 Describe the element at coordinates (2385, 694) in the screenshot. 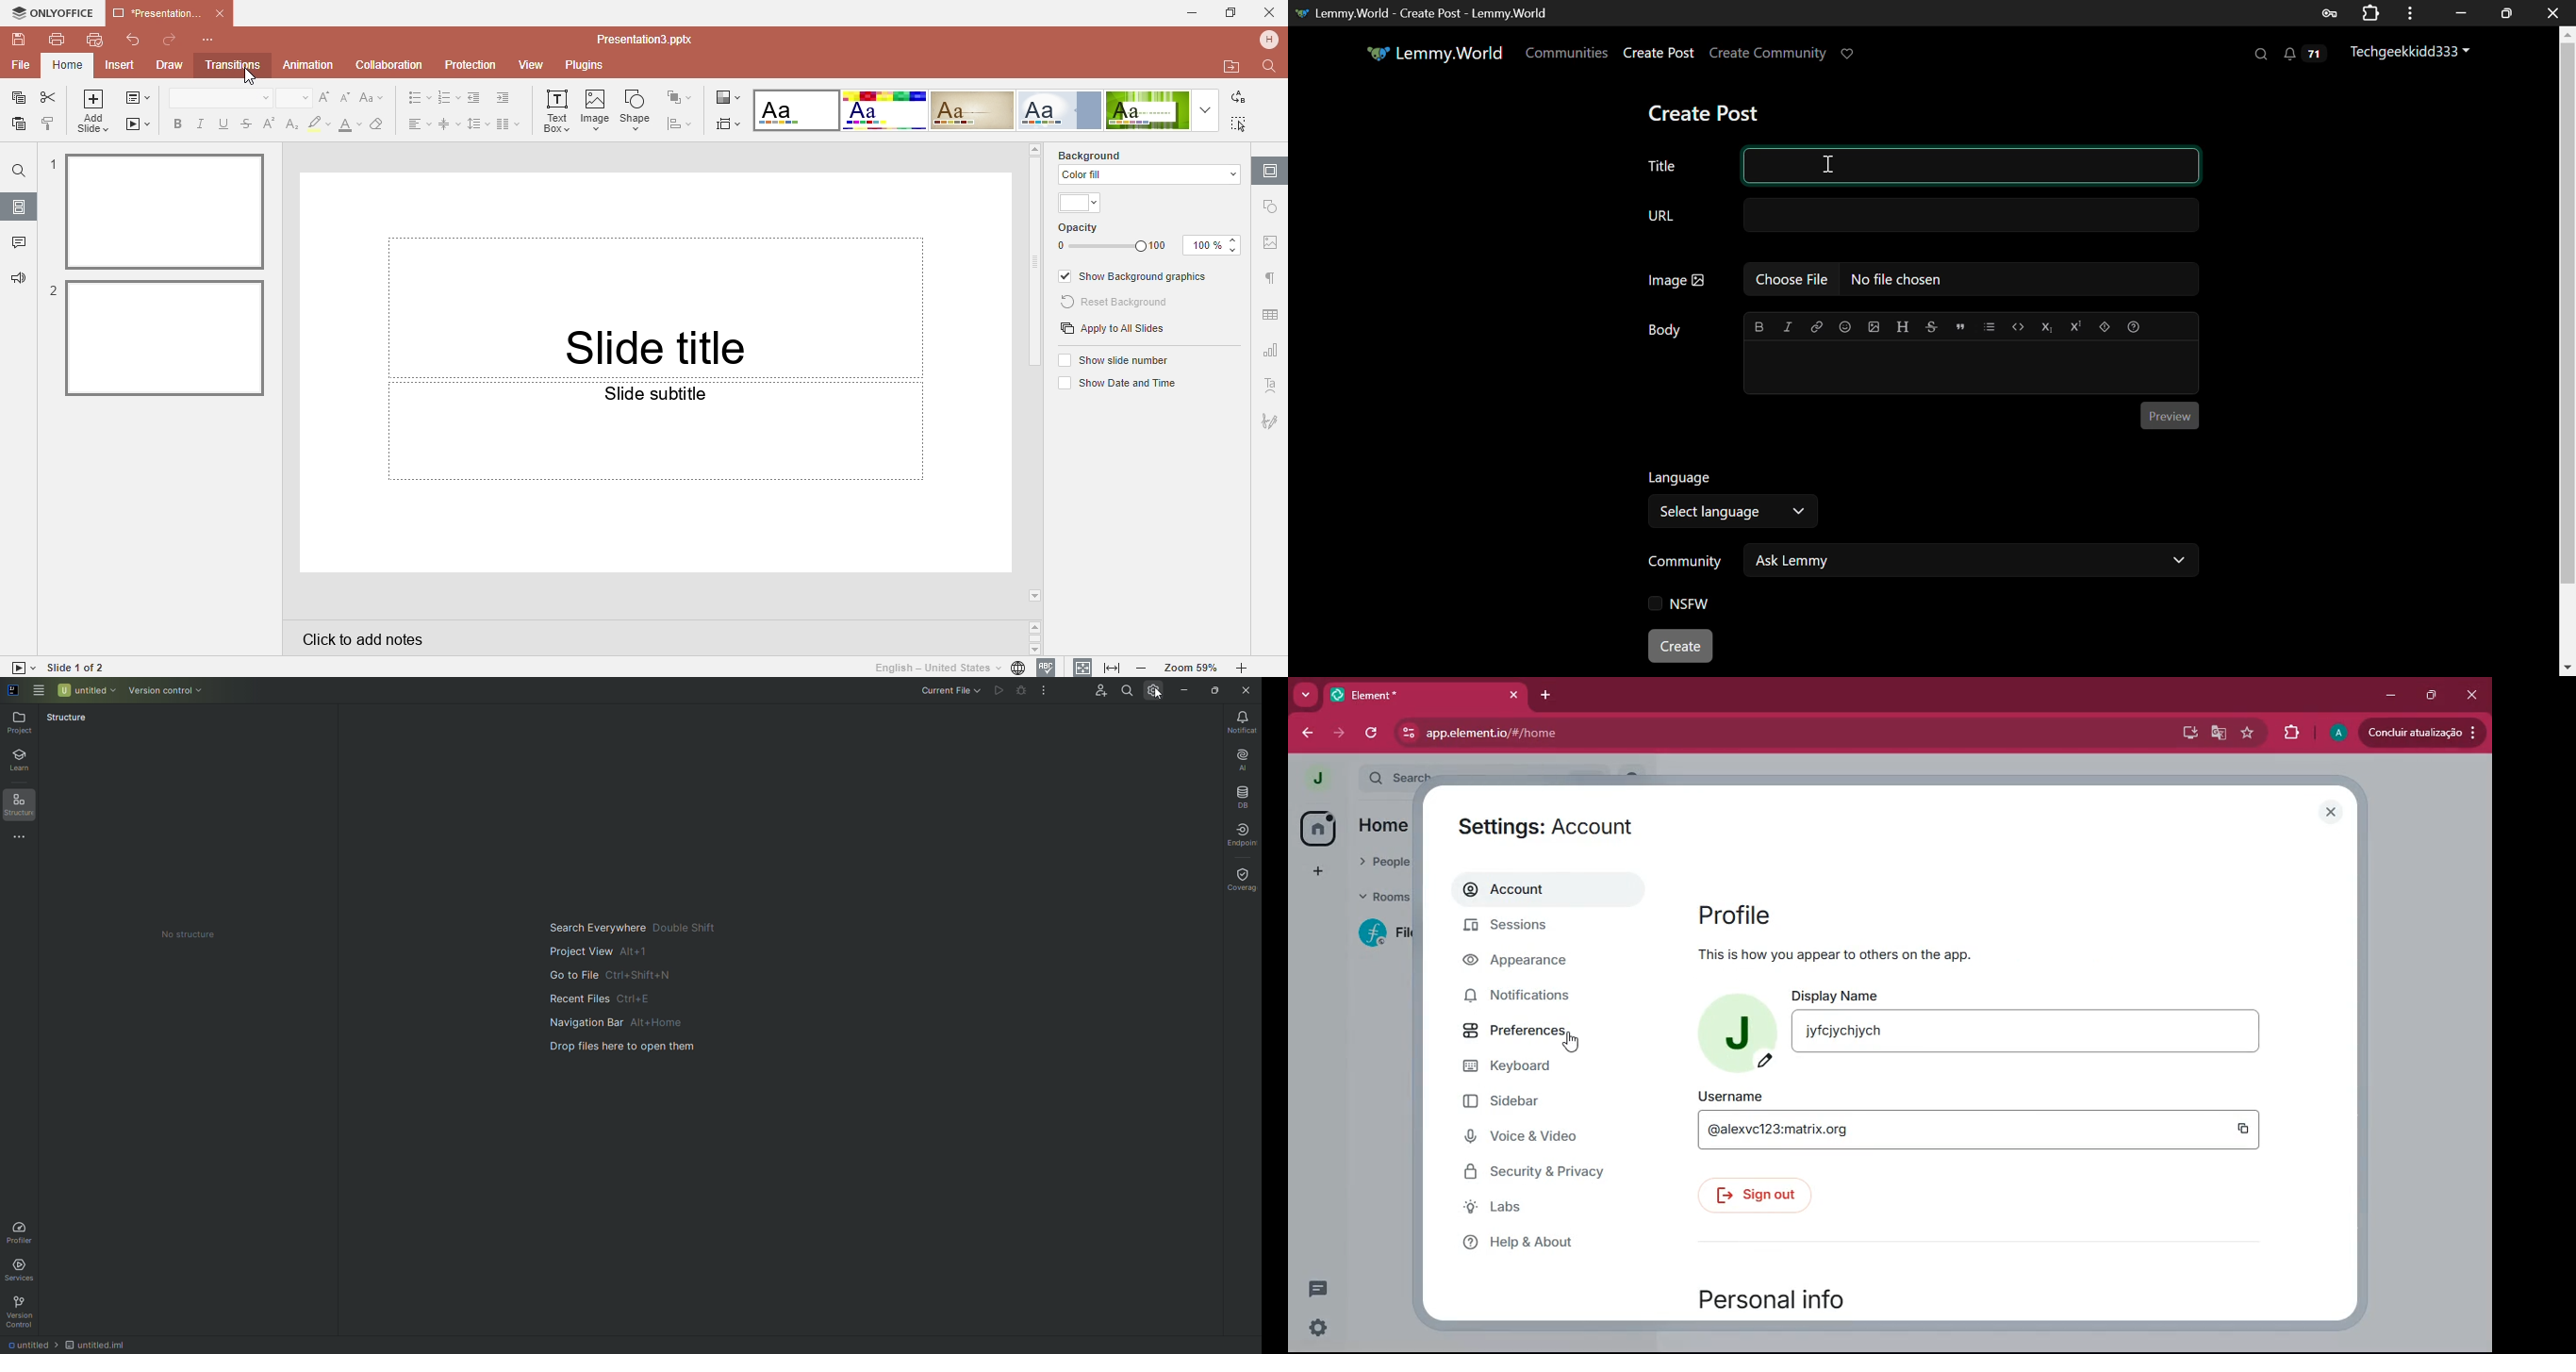

I see `minimize` at that location.